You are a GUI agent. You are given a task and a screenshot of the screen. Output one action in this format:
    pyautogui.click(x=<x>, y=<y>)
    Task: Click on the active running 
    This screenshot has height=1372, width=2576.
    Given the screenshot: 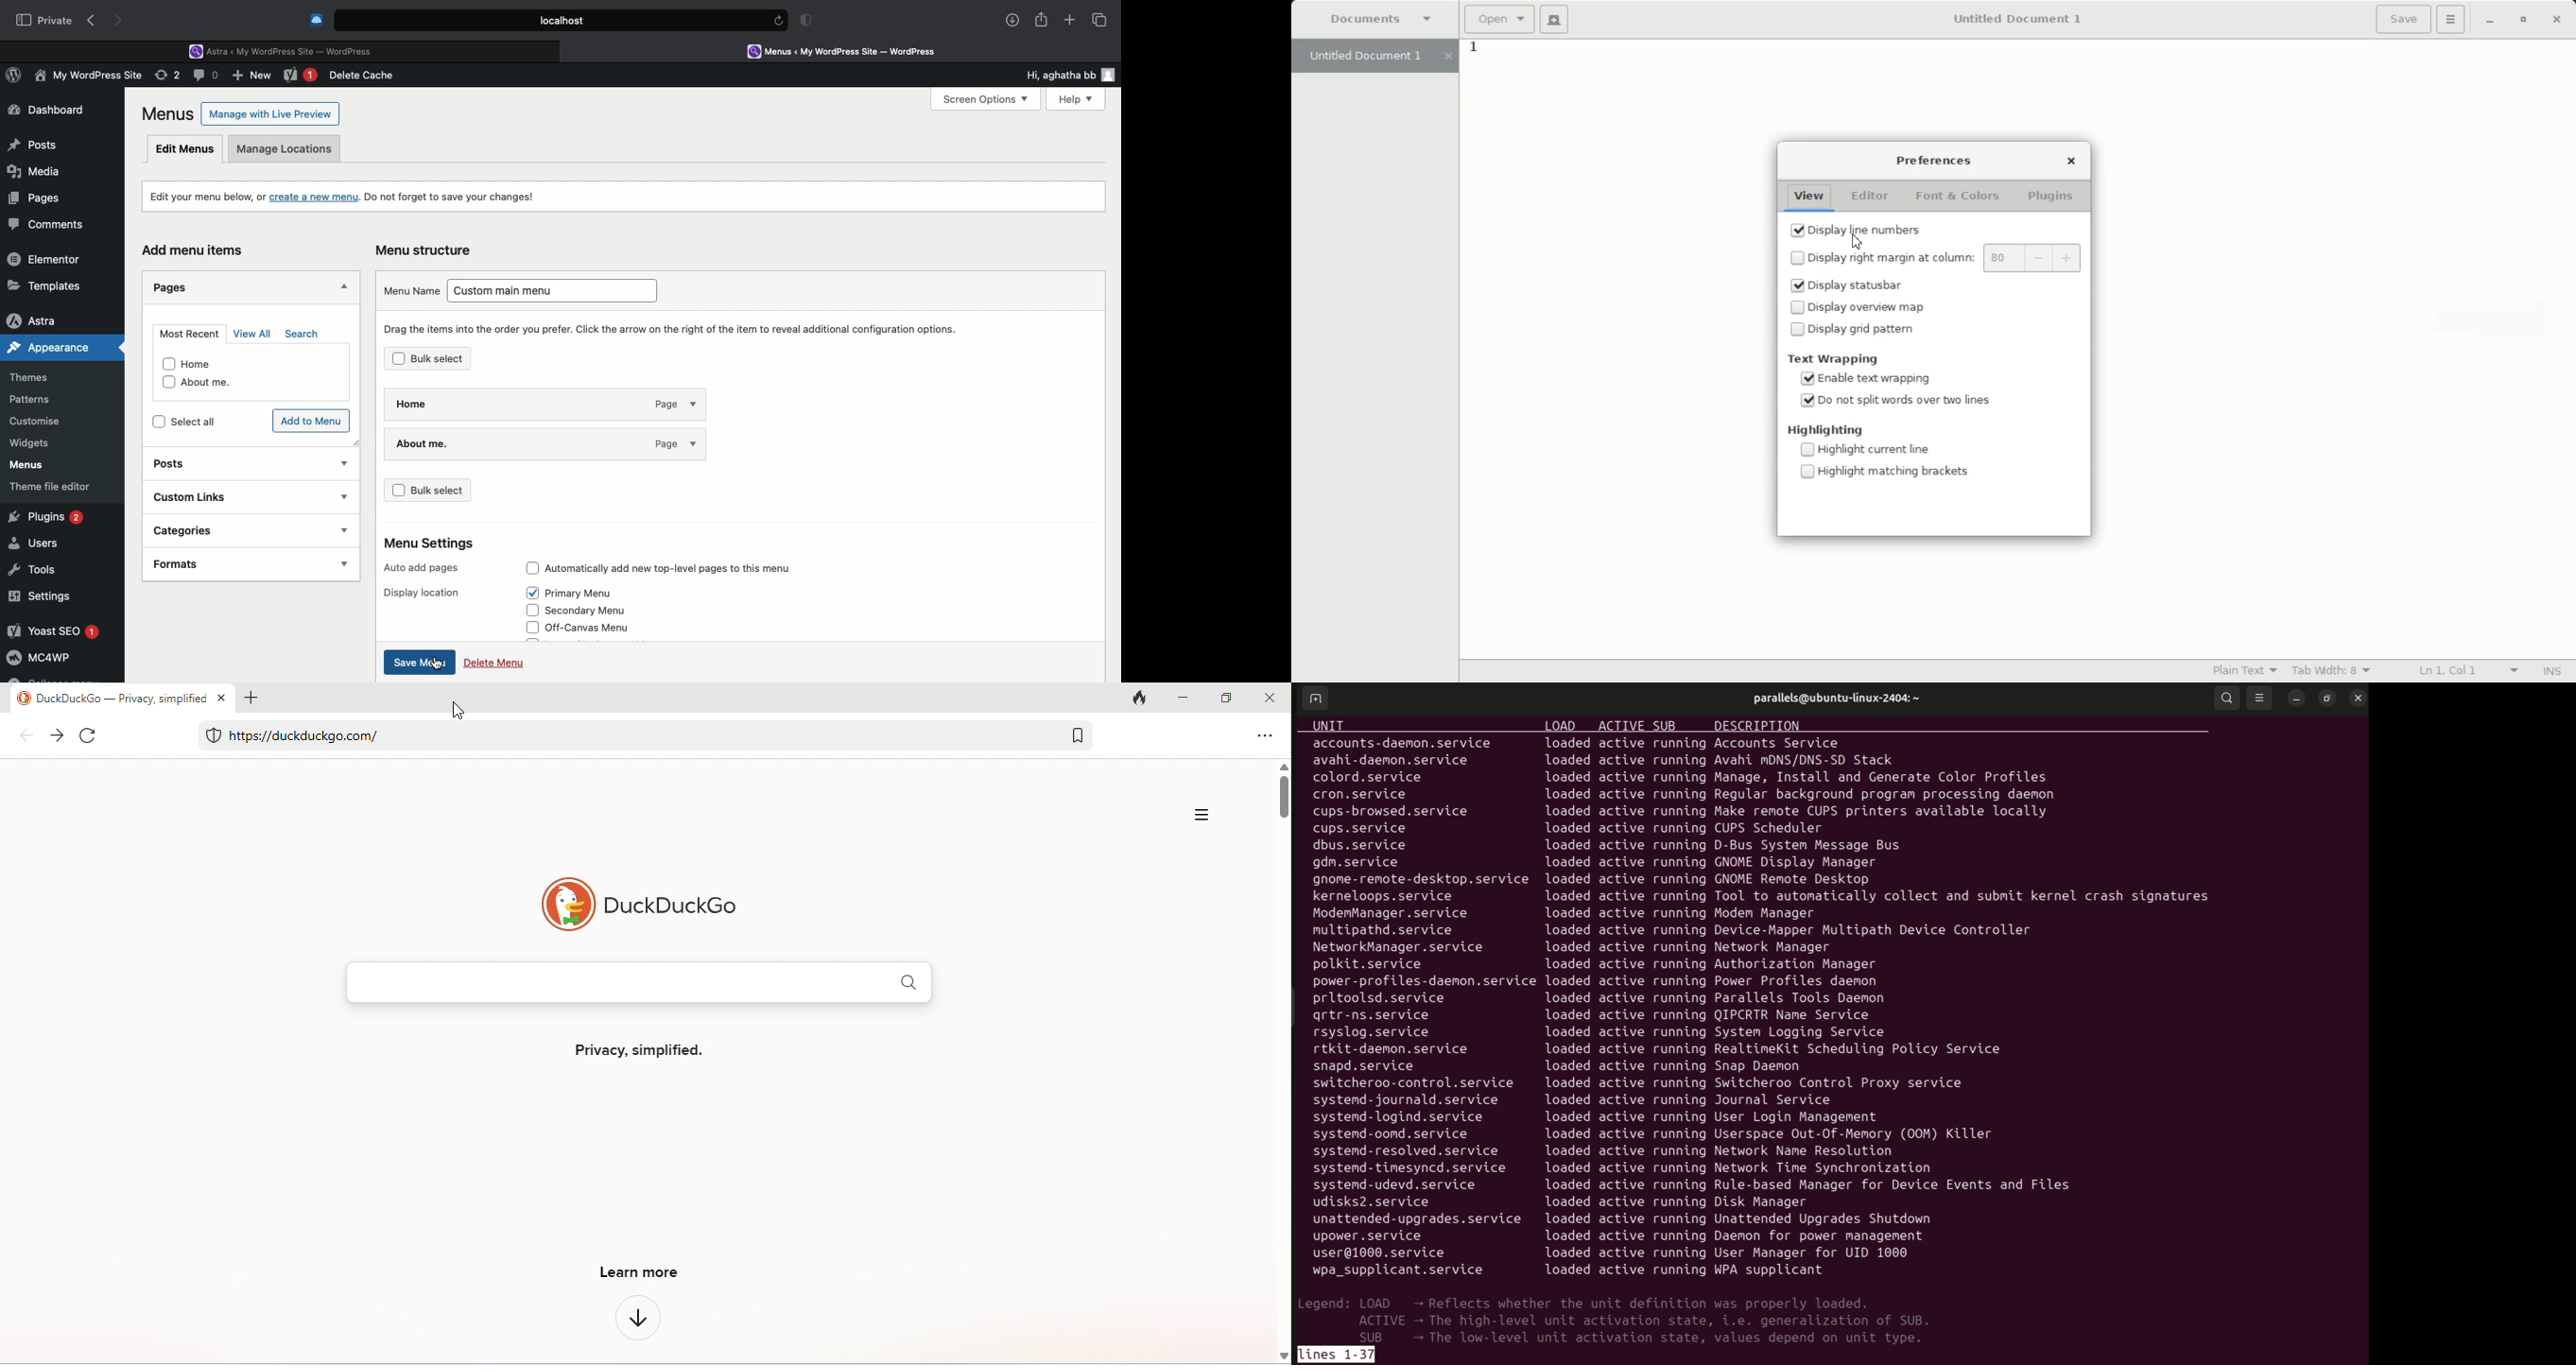 What is the action you would take?
    pyautogui.click(x=1704, y=1069)
    